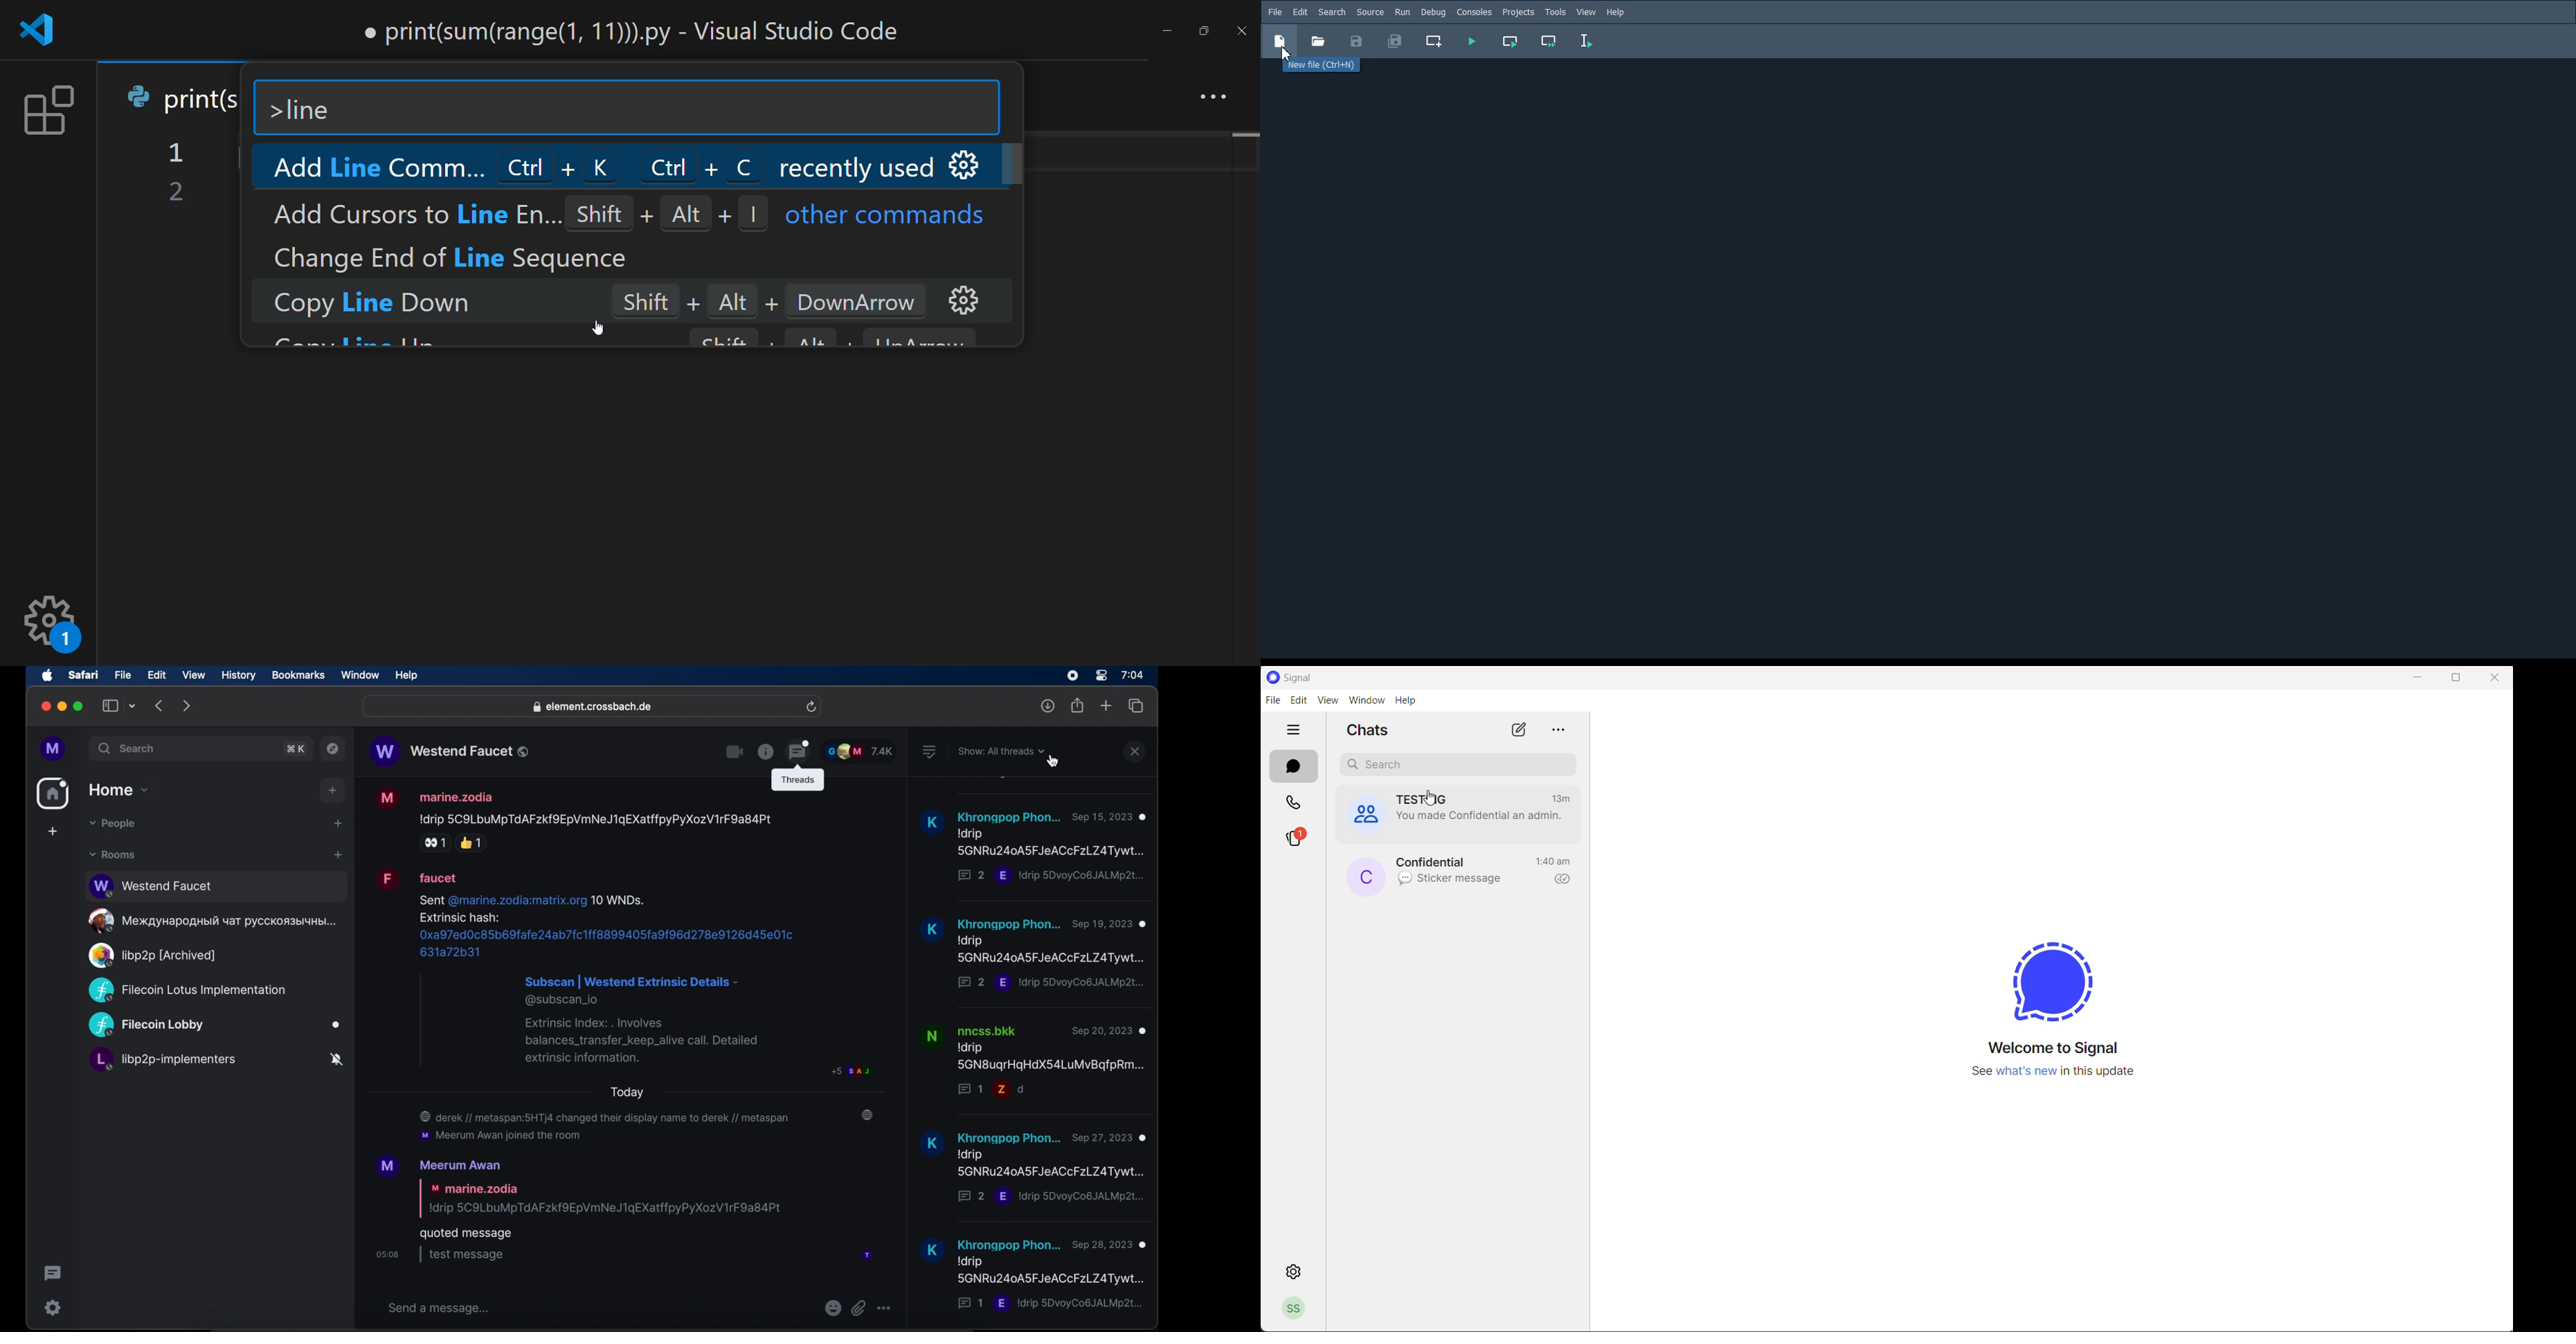 The height and width of the screenshot is (1344, 2576). Describe the element at coordinates (157, 675) in the screenshot. I see `edit` at that location.